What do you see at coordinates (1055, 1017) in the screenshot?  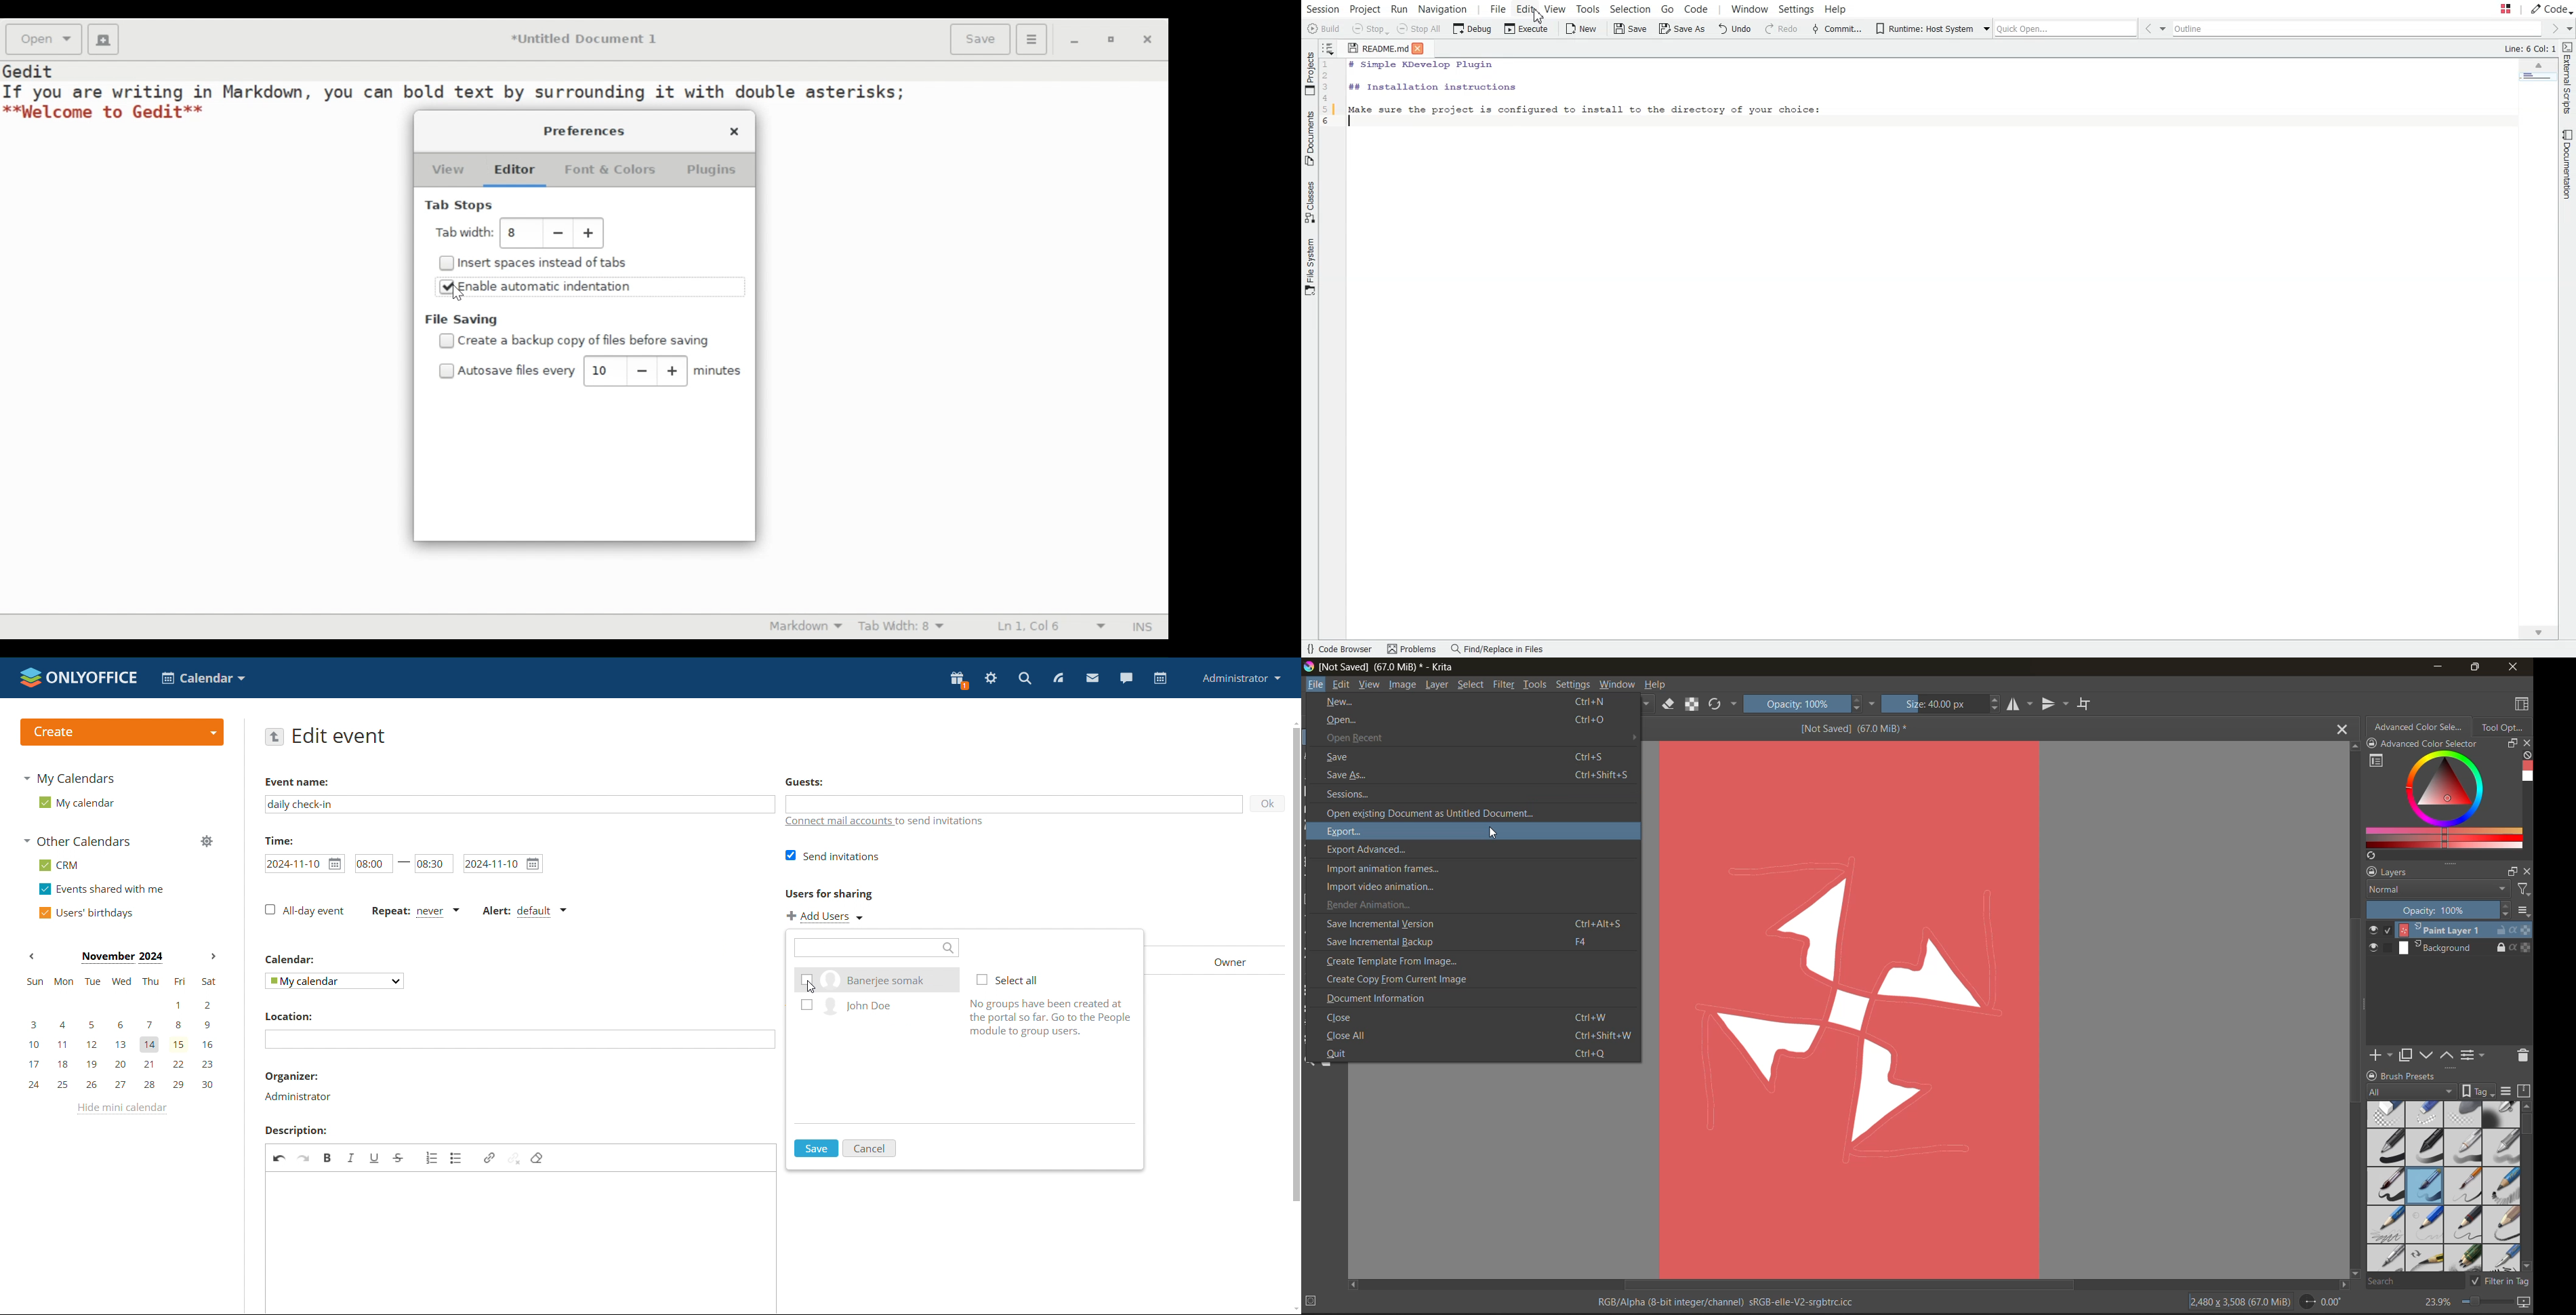 I see `no groups have been created at the portal so far...` at bounding box center [1055, 1017].